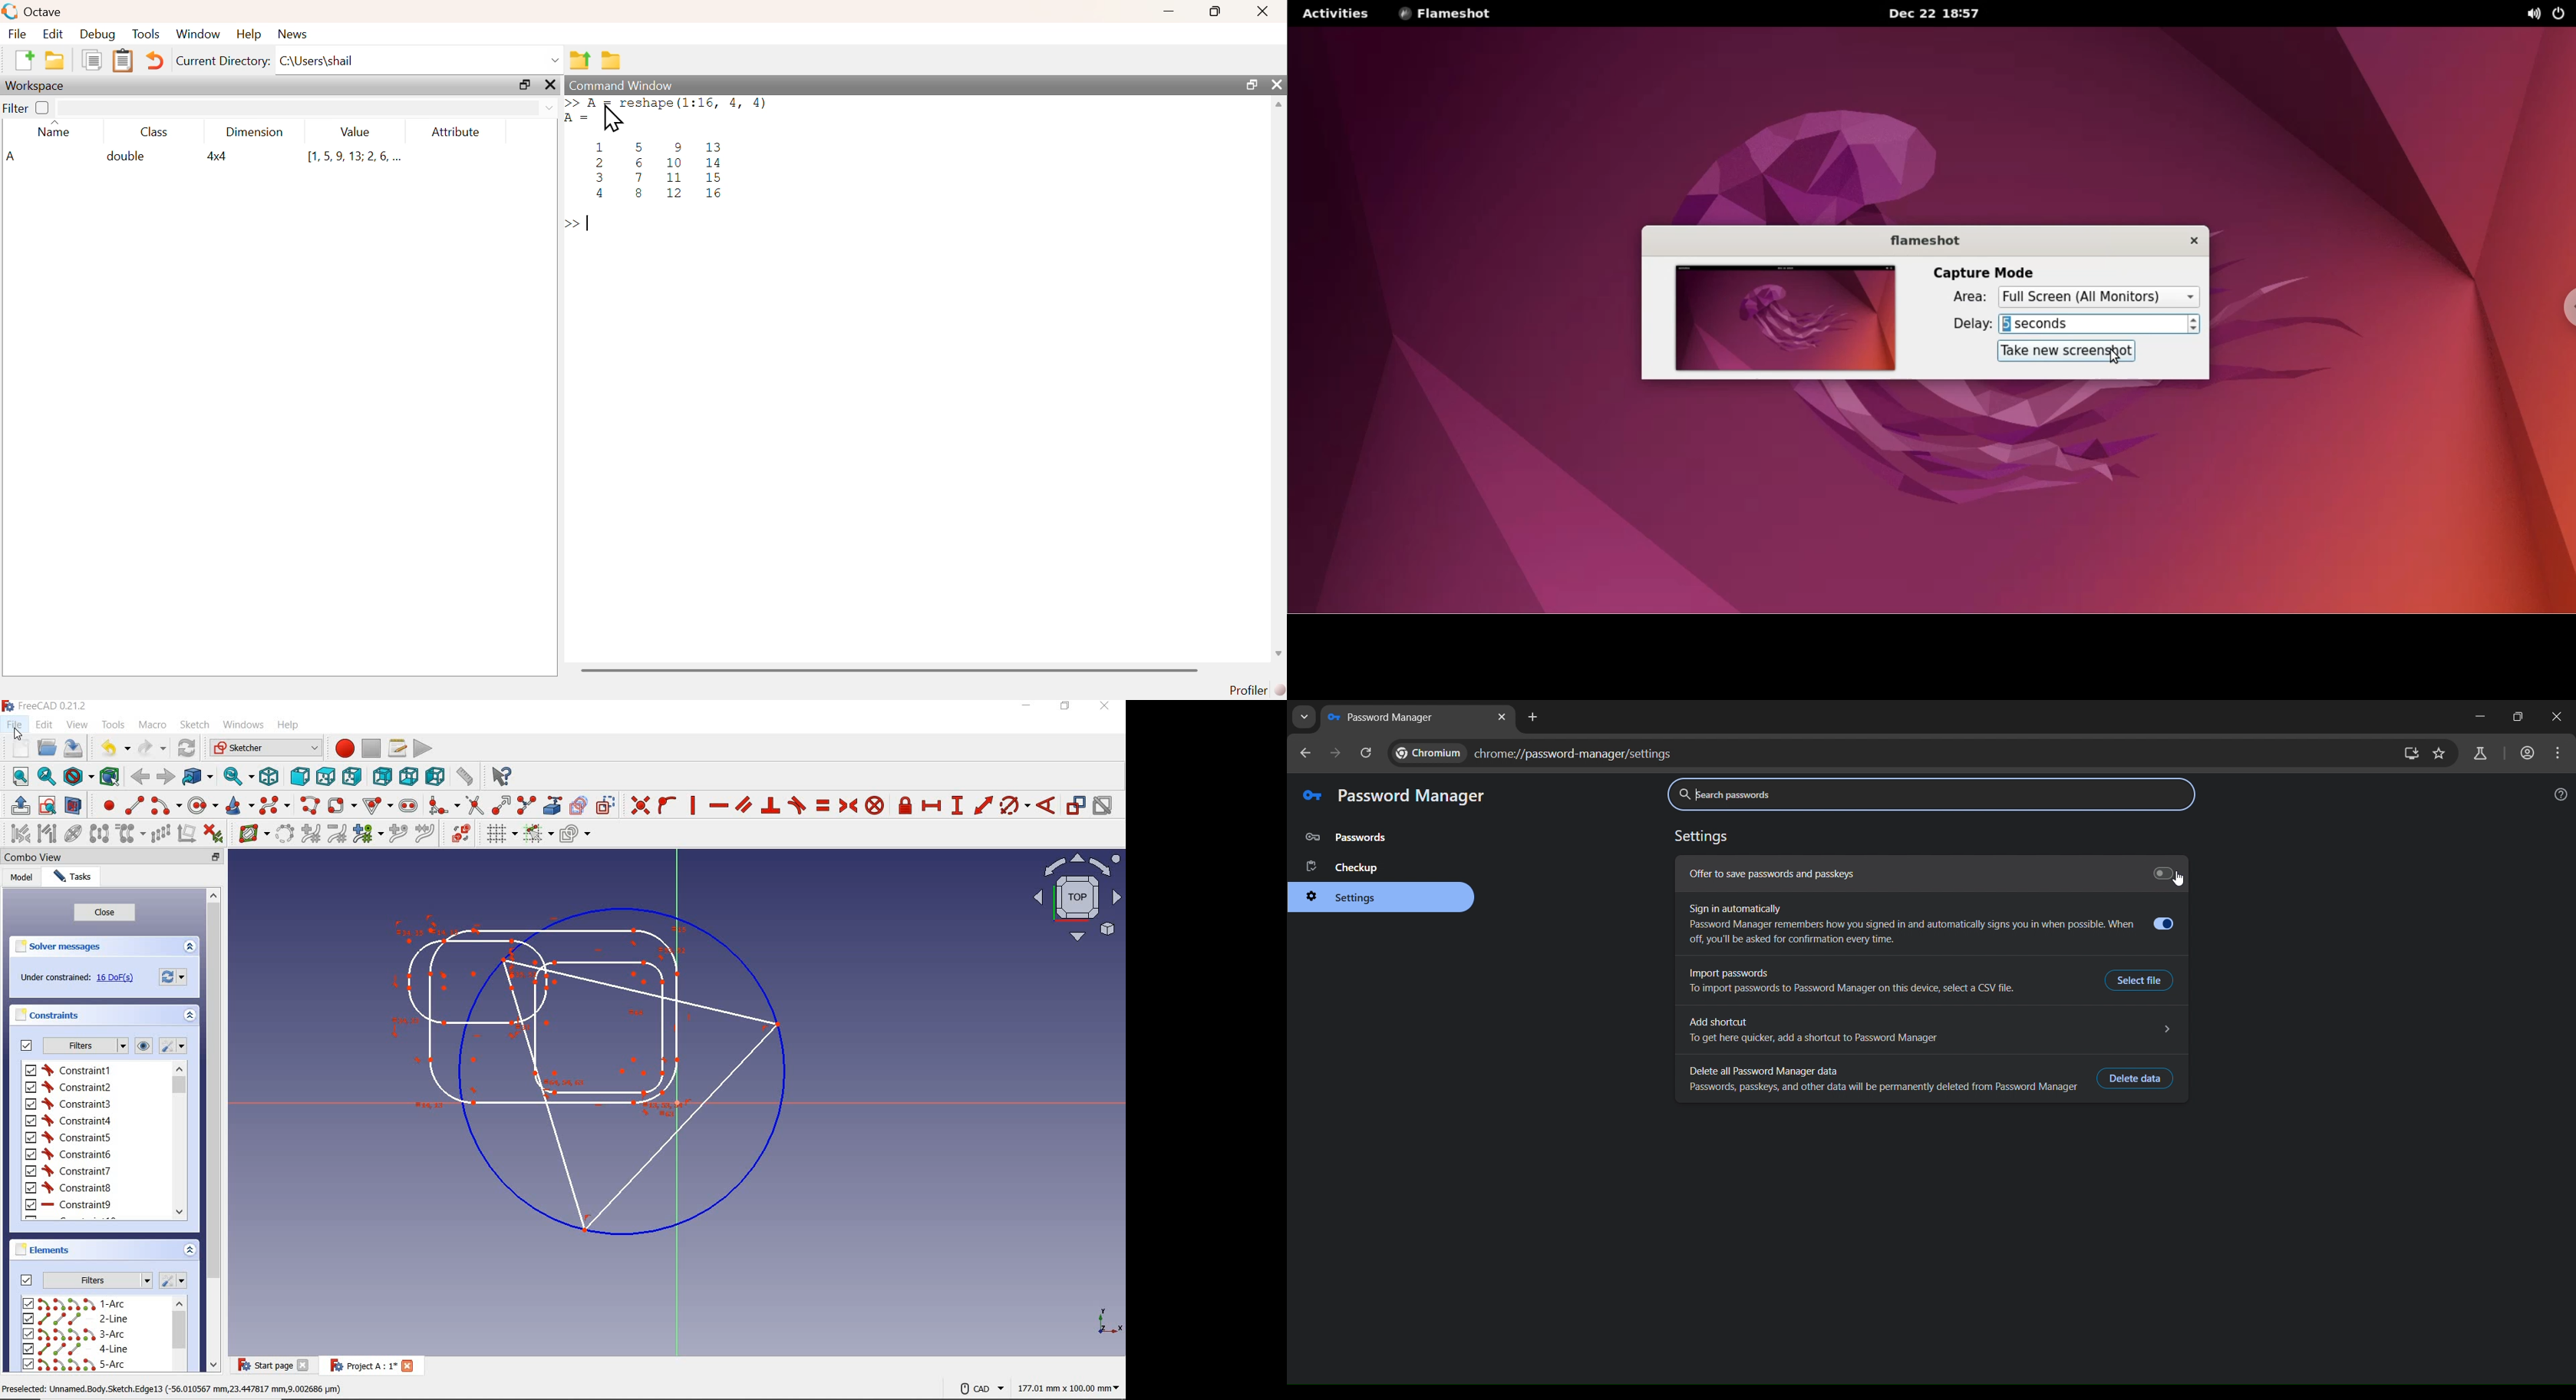 The image size is (2576, 1400). I want to click on toggle construction geometry, so click(605, 805).